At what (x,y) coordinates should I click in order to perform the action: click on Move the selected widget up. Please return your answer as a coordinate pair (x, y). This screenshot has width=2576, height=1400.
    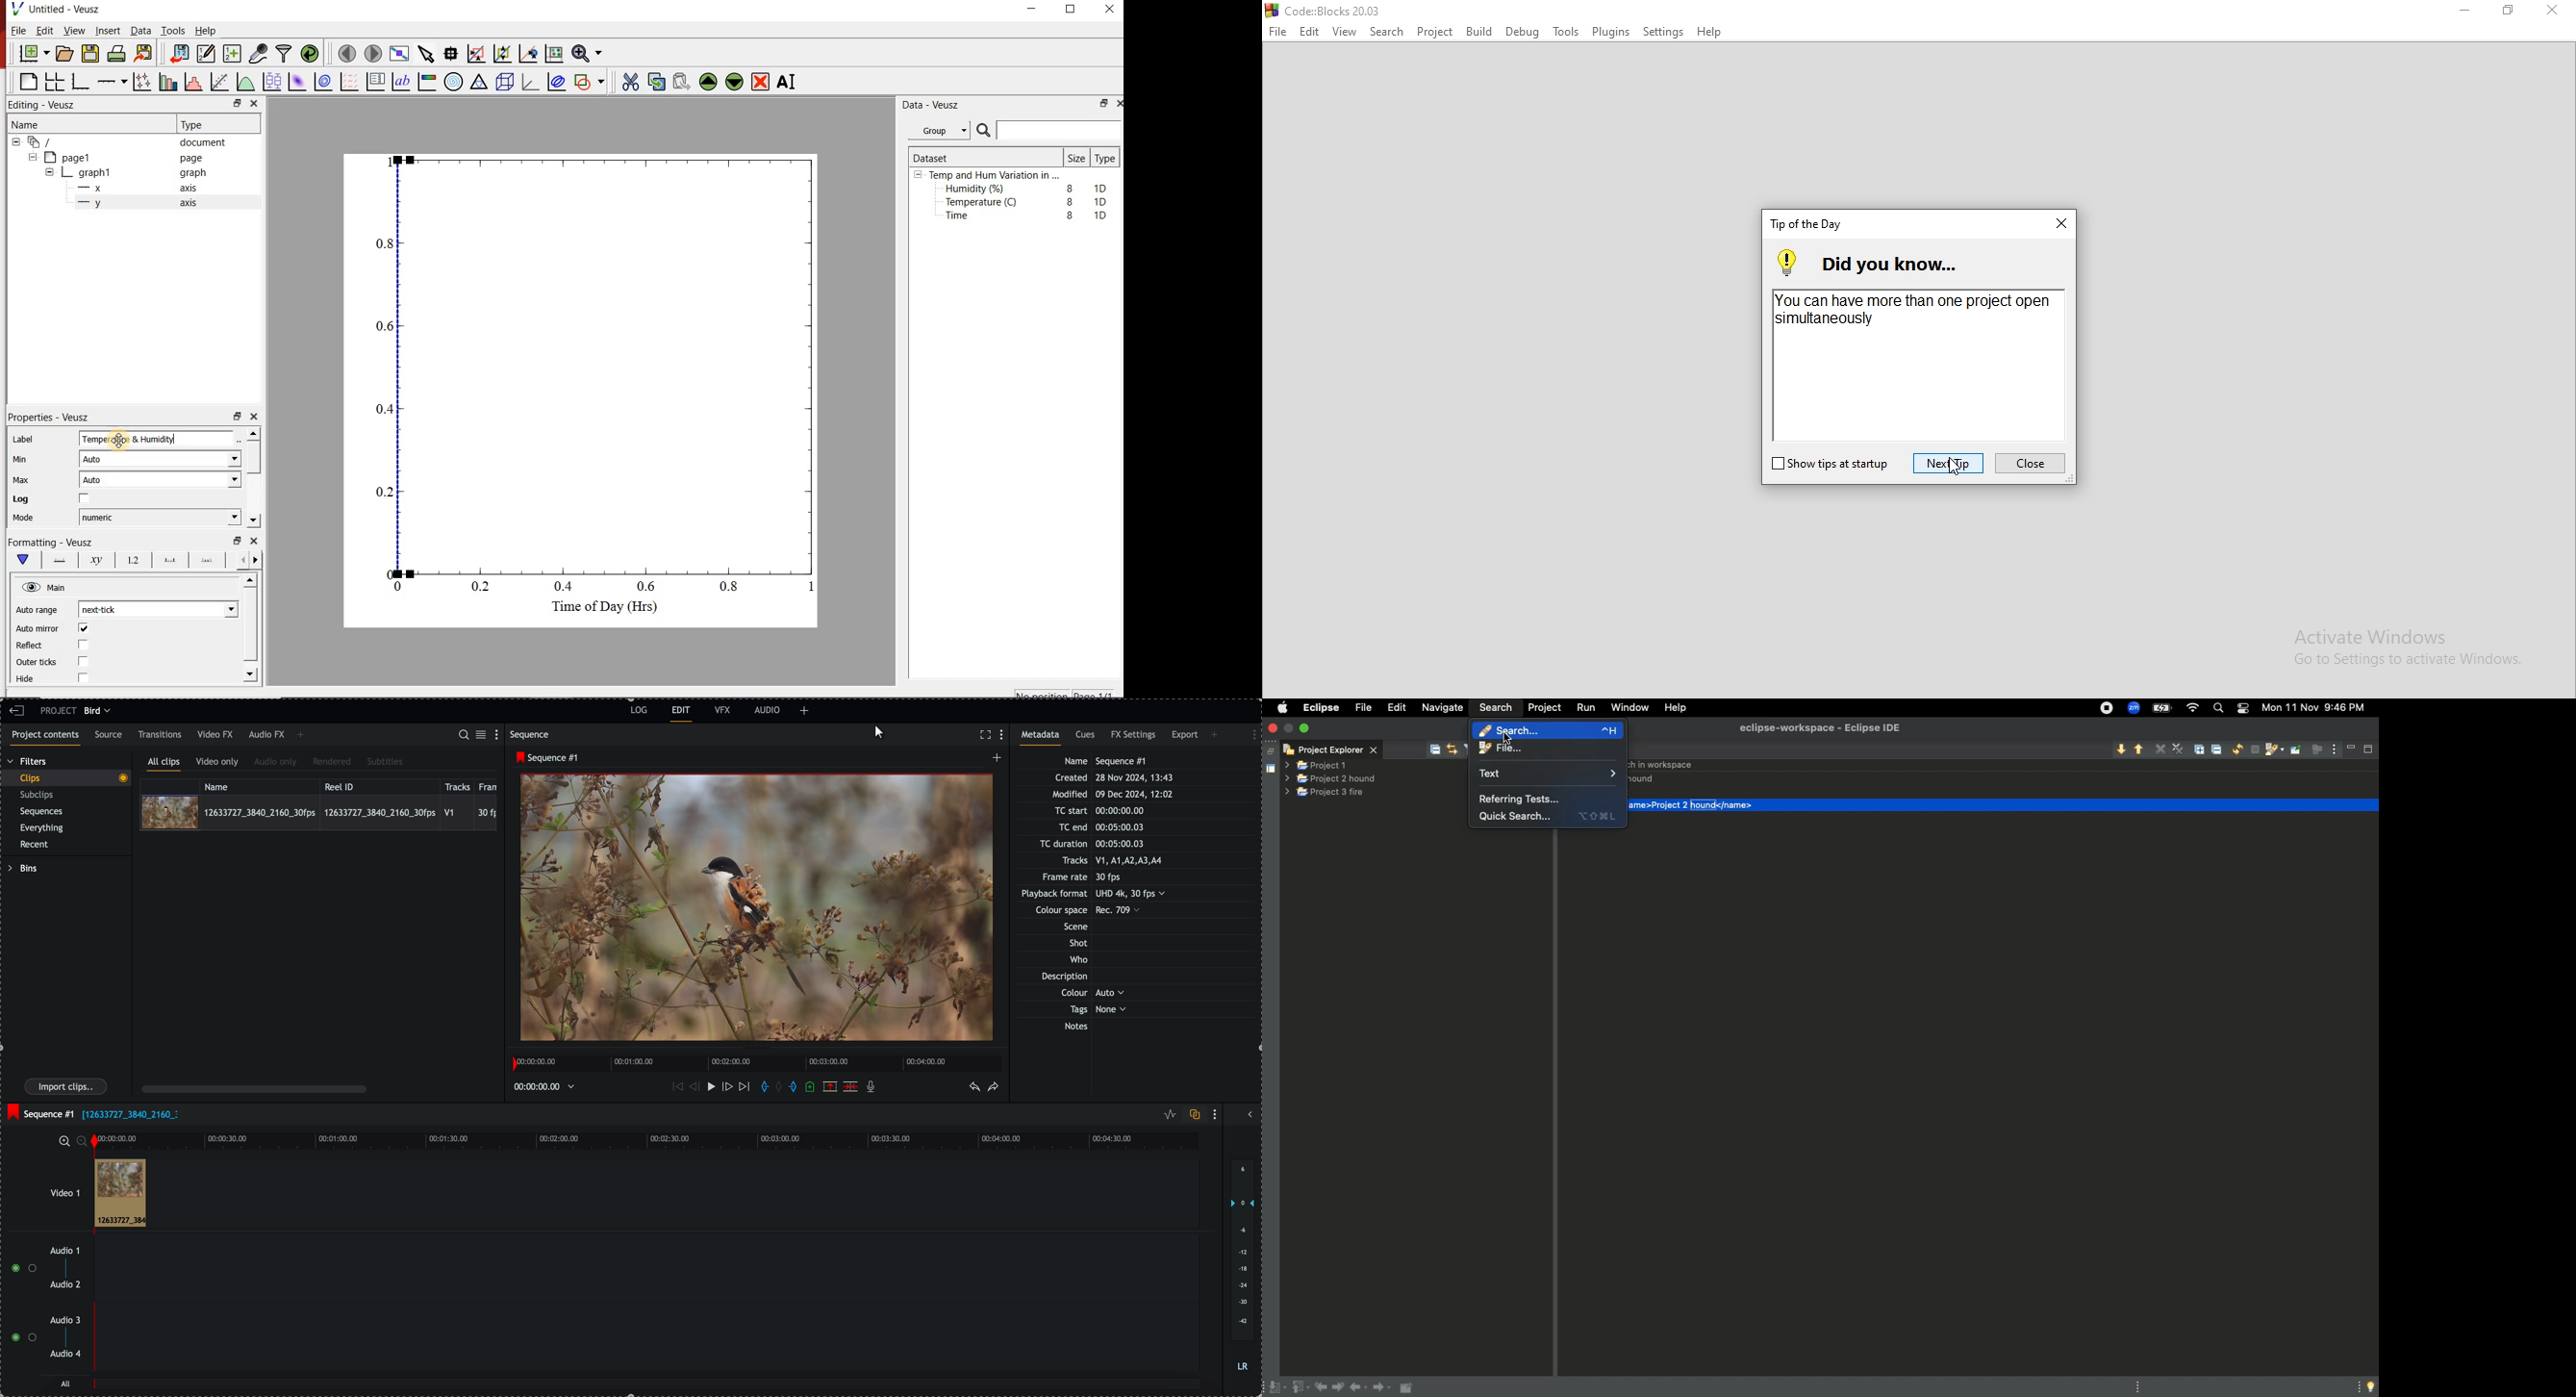
    Looking at the image, I should click on (709, 80).